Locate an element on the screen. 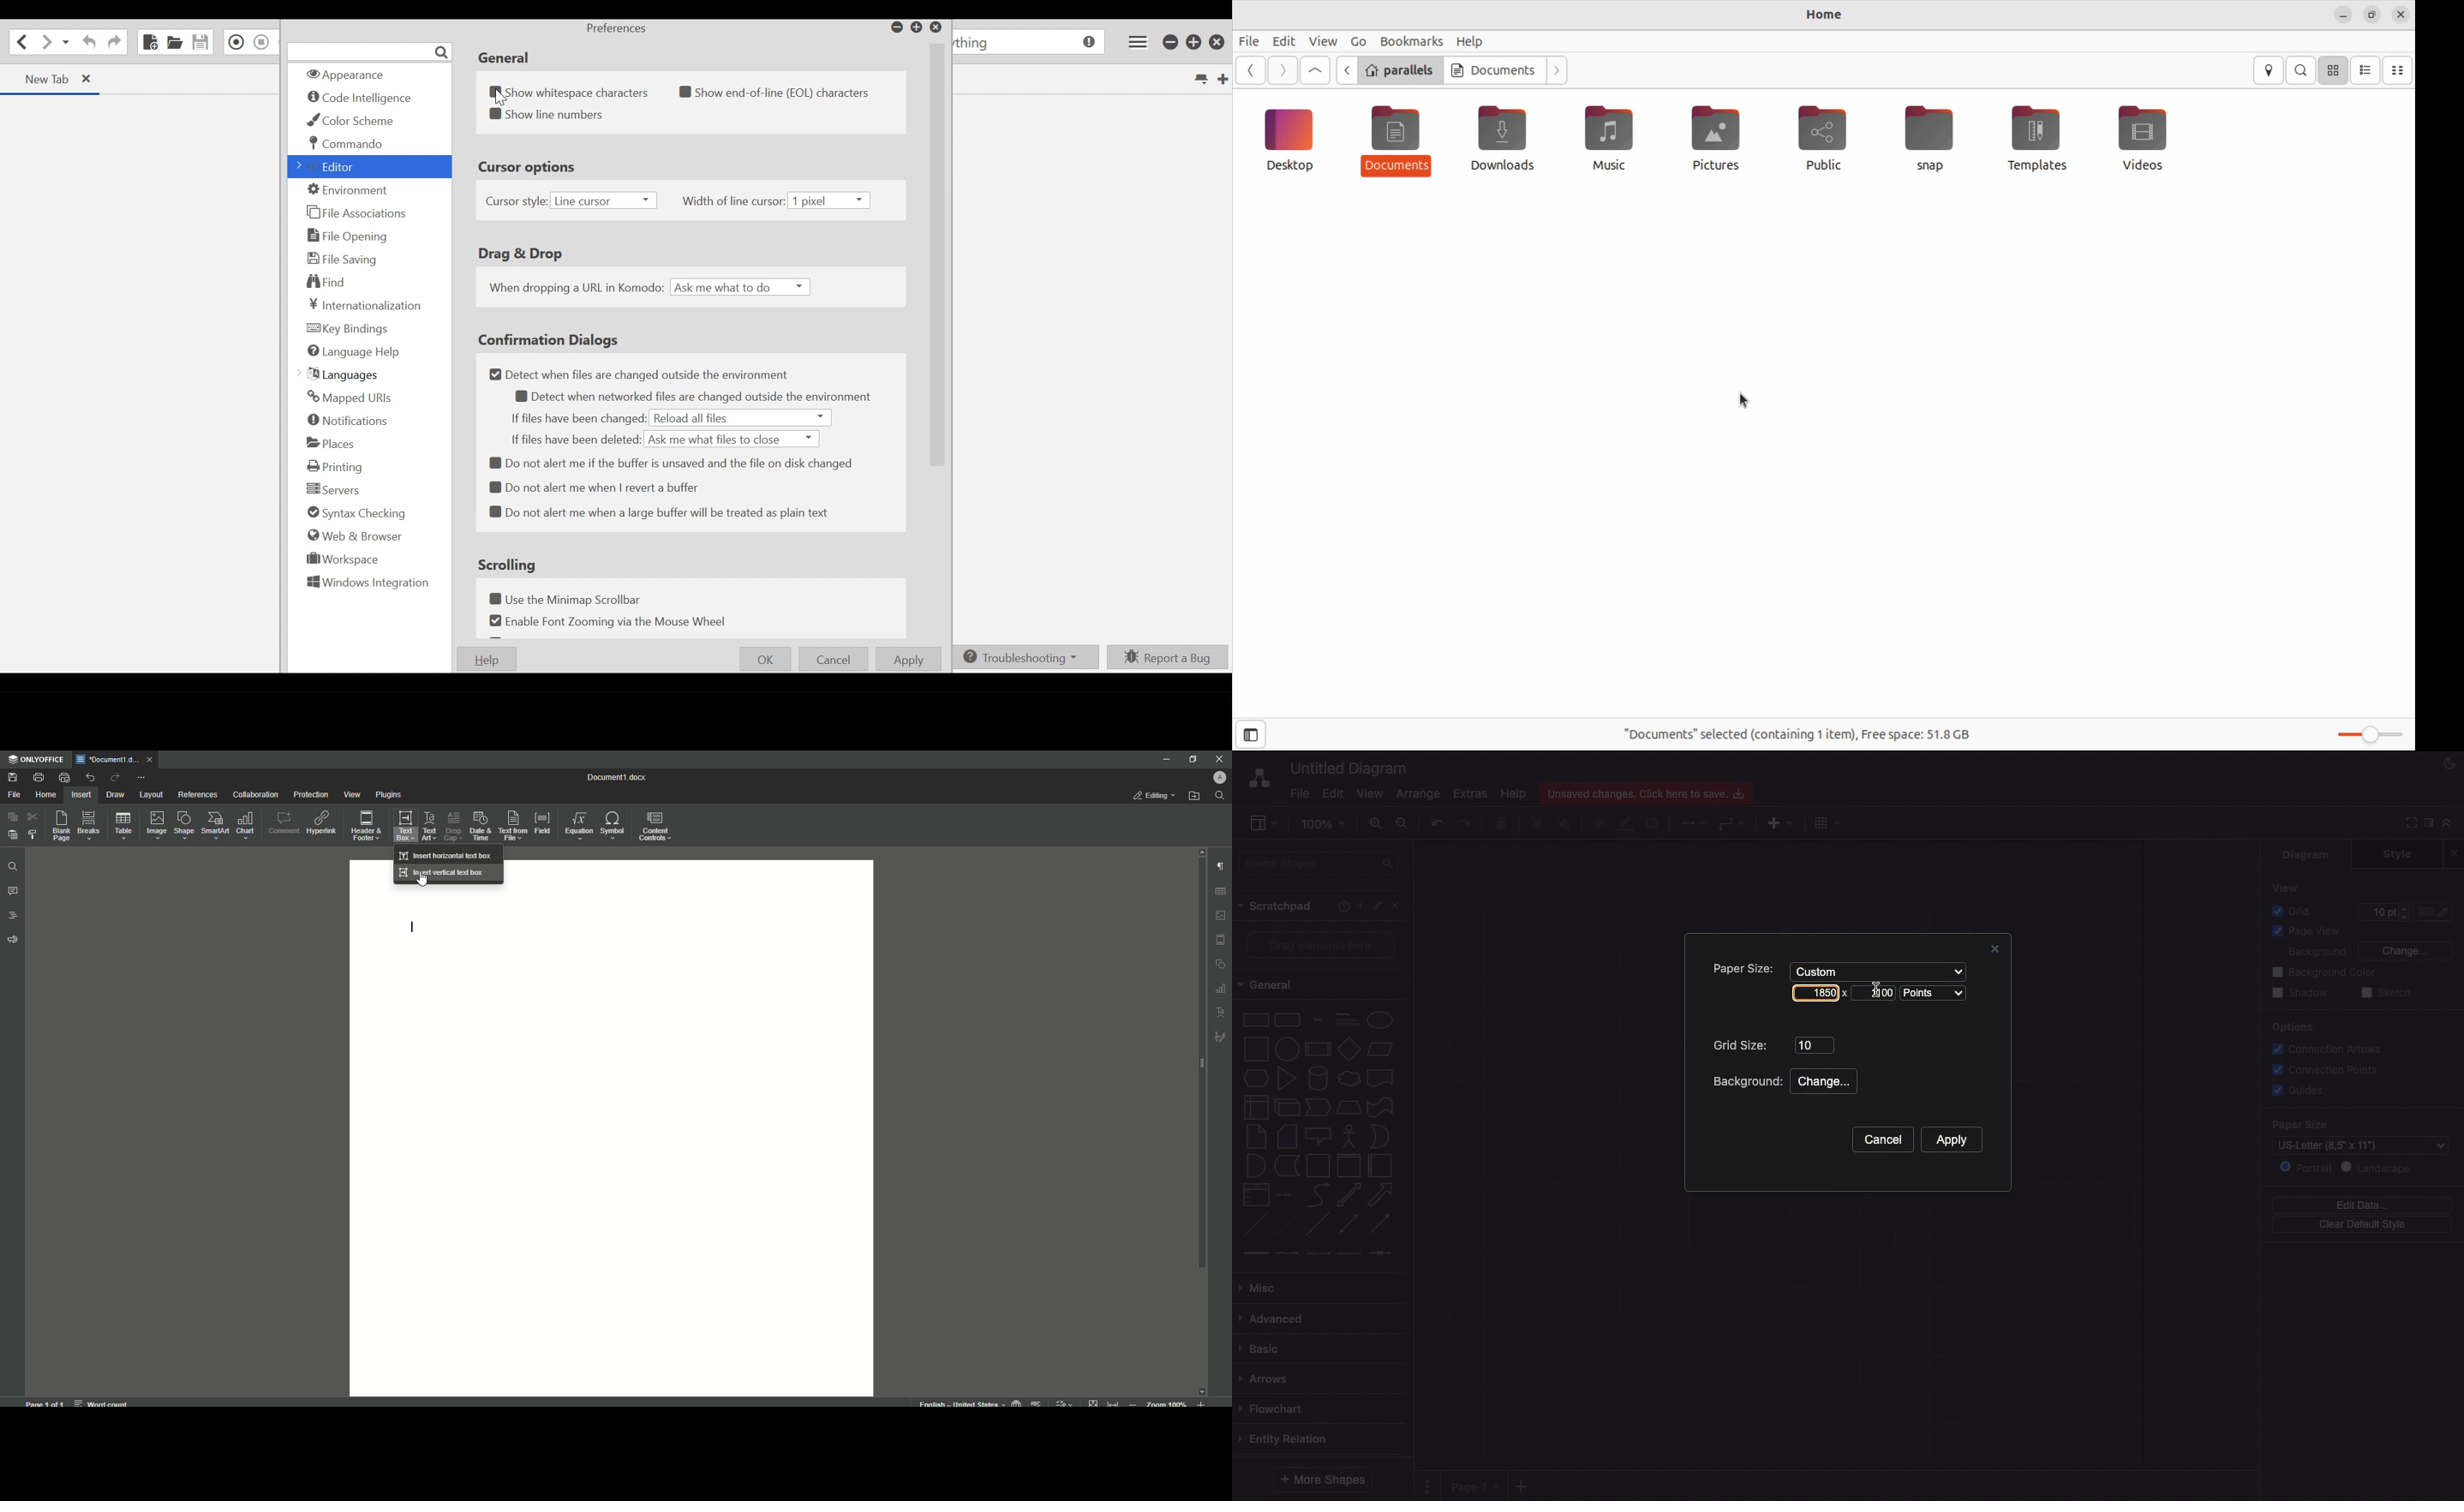 The image size is (2464, 1512). Text Art is located at coordinates (427, 826).